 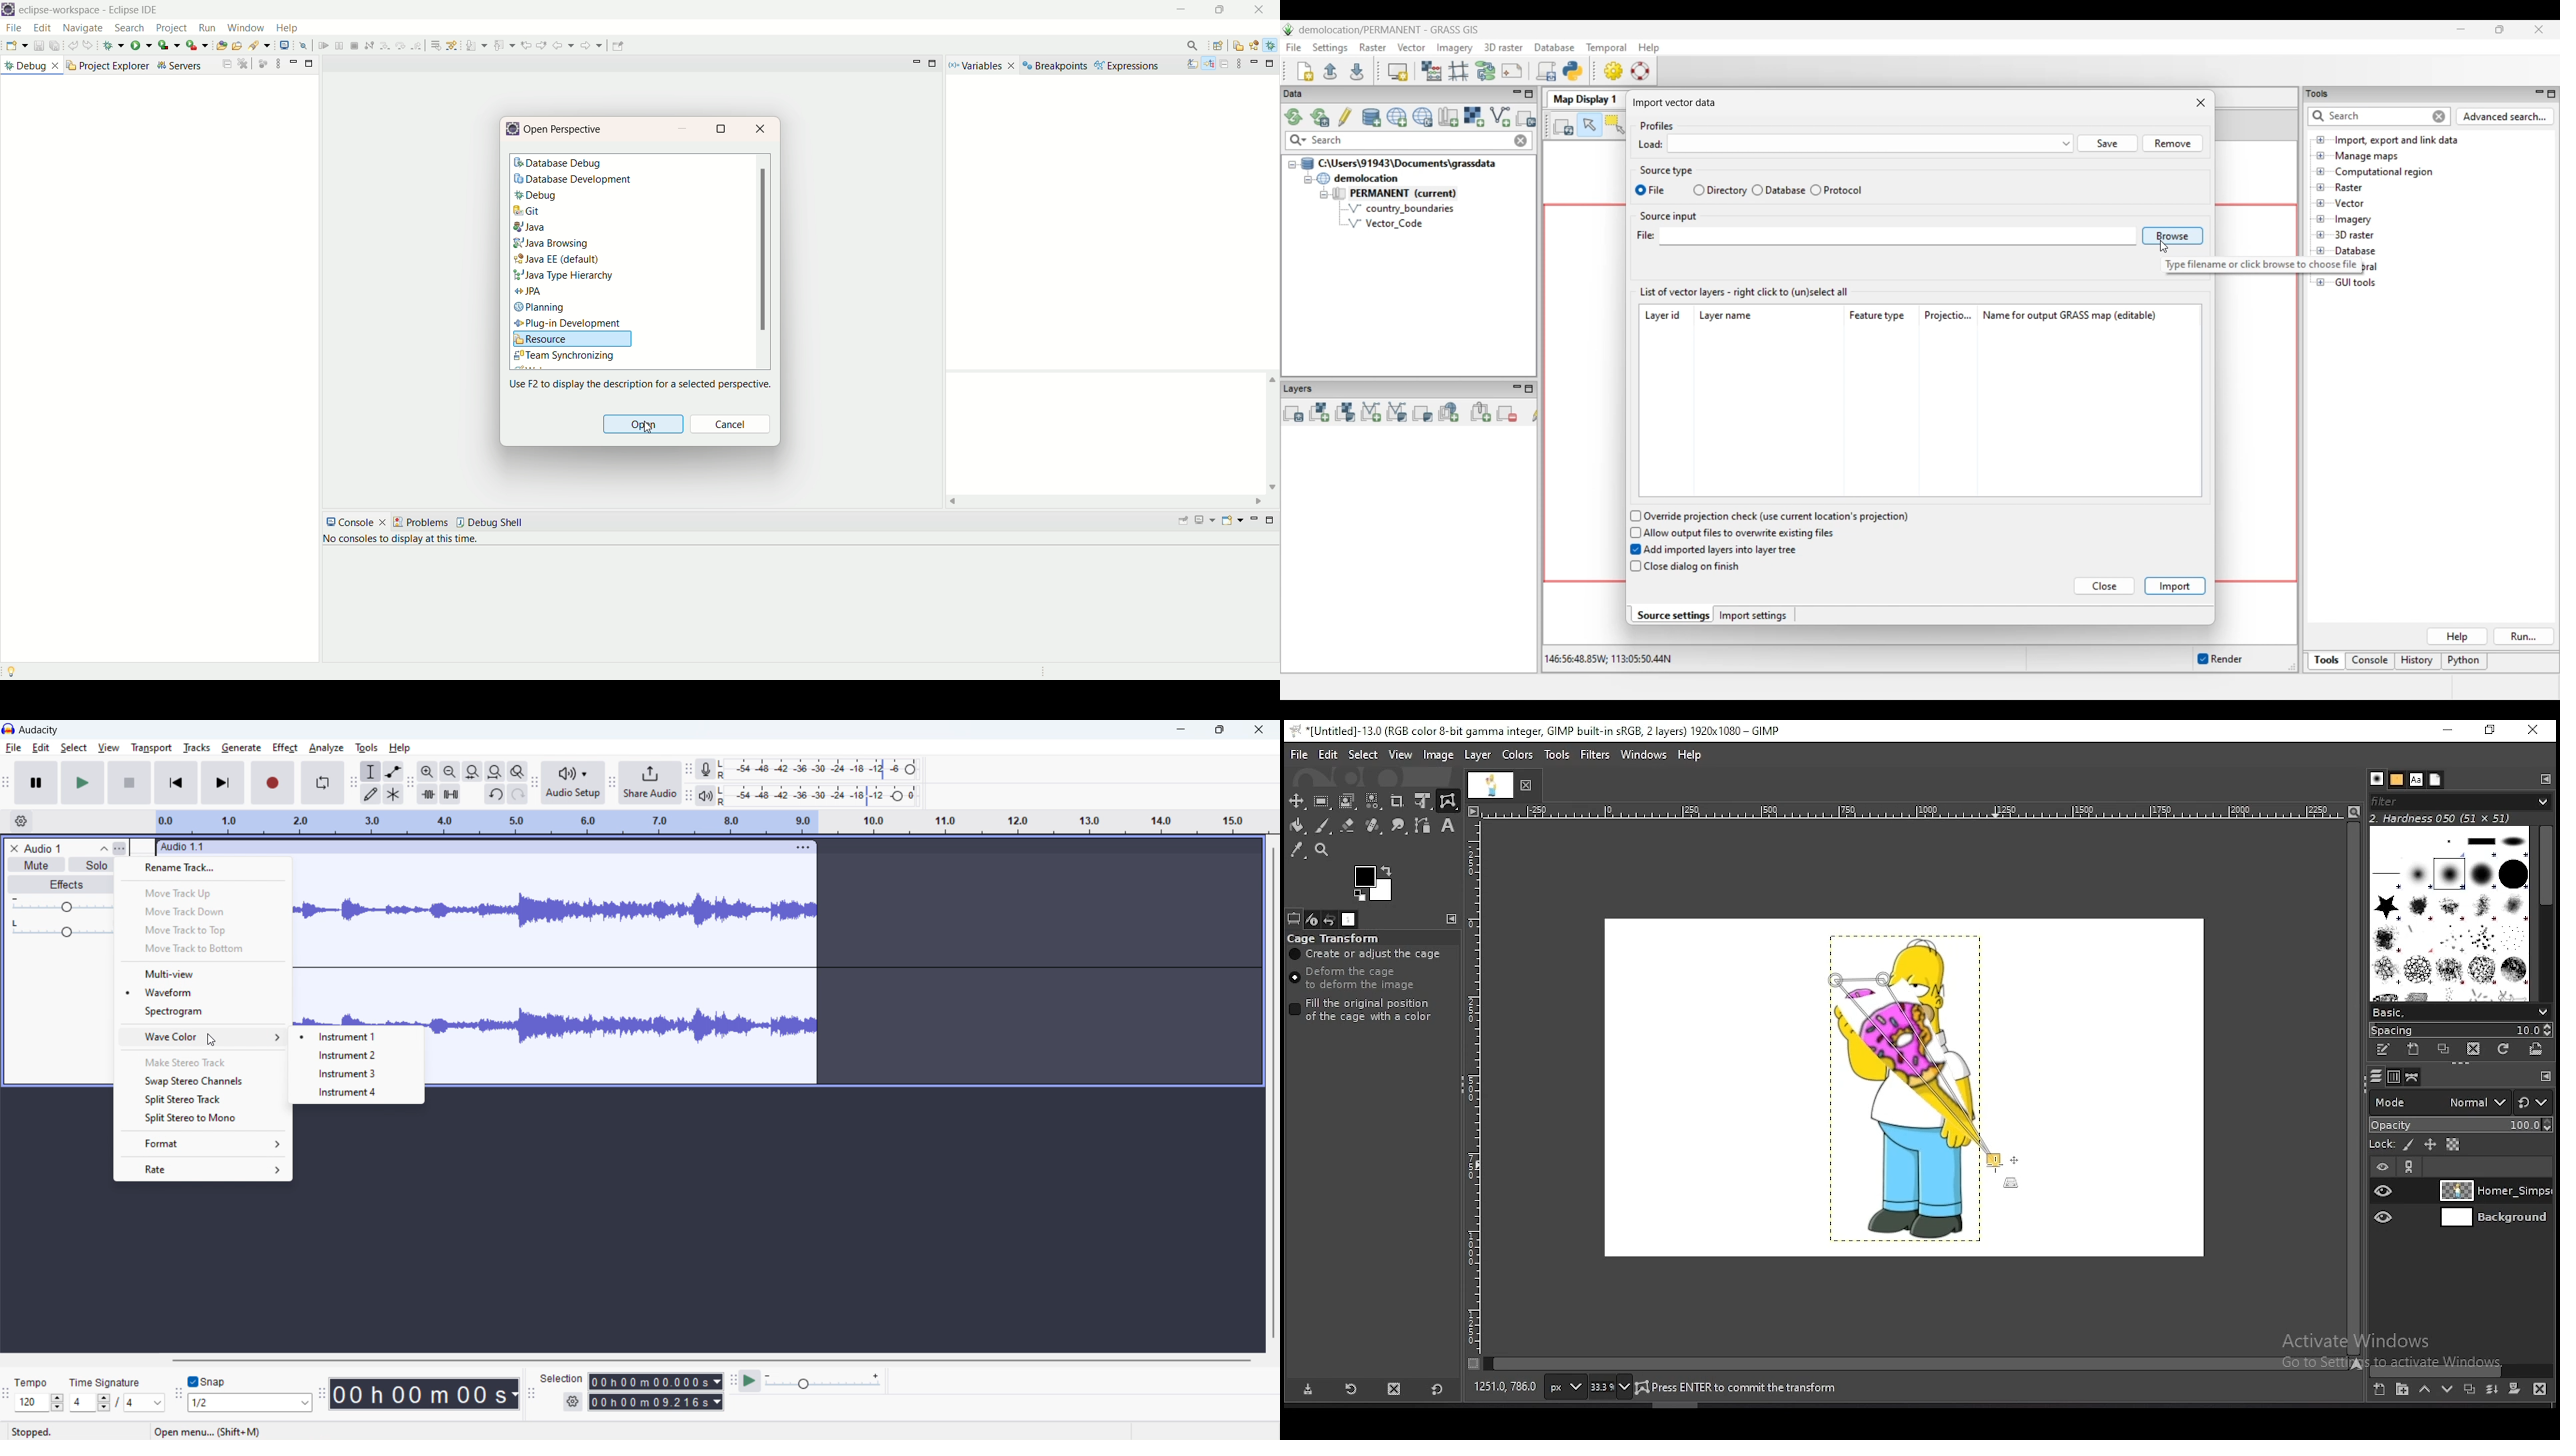 What do you see at coordinates (371, 793) in the screenshot?
I see `draw tool` at bounding box center [371, 793].